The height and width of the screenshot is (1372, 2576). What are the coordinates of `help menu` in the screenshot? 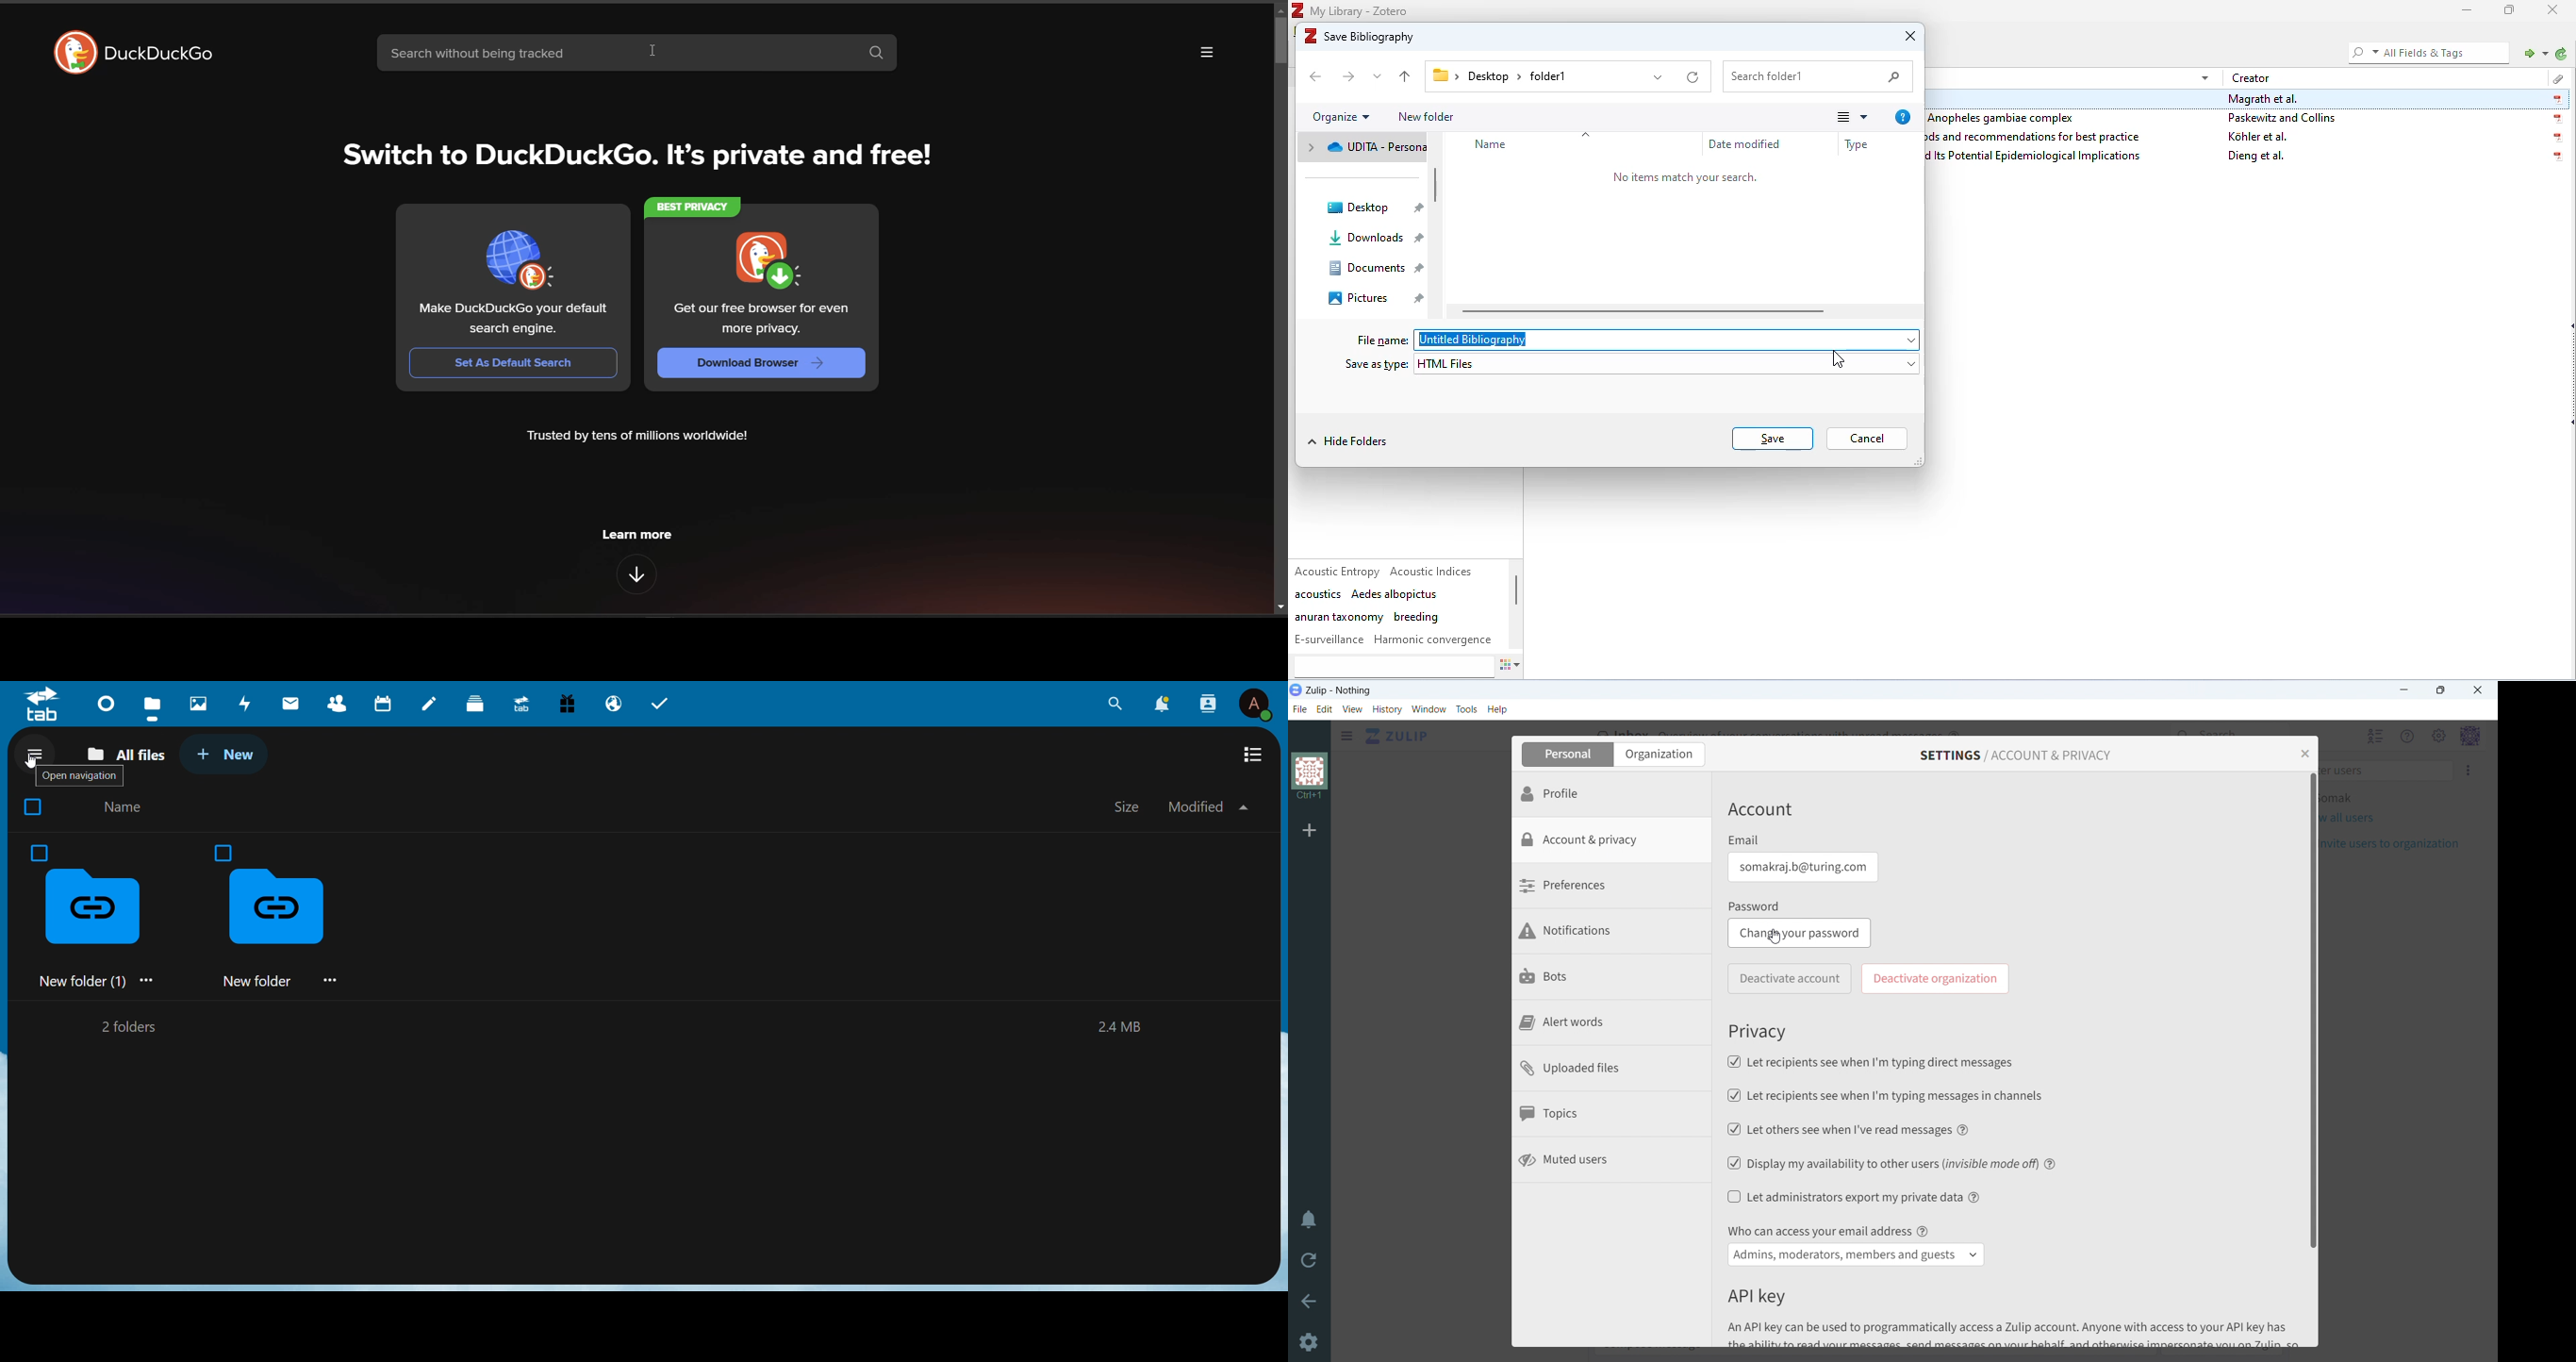 It's located at (2408, 736).